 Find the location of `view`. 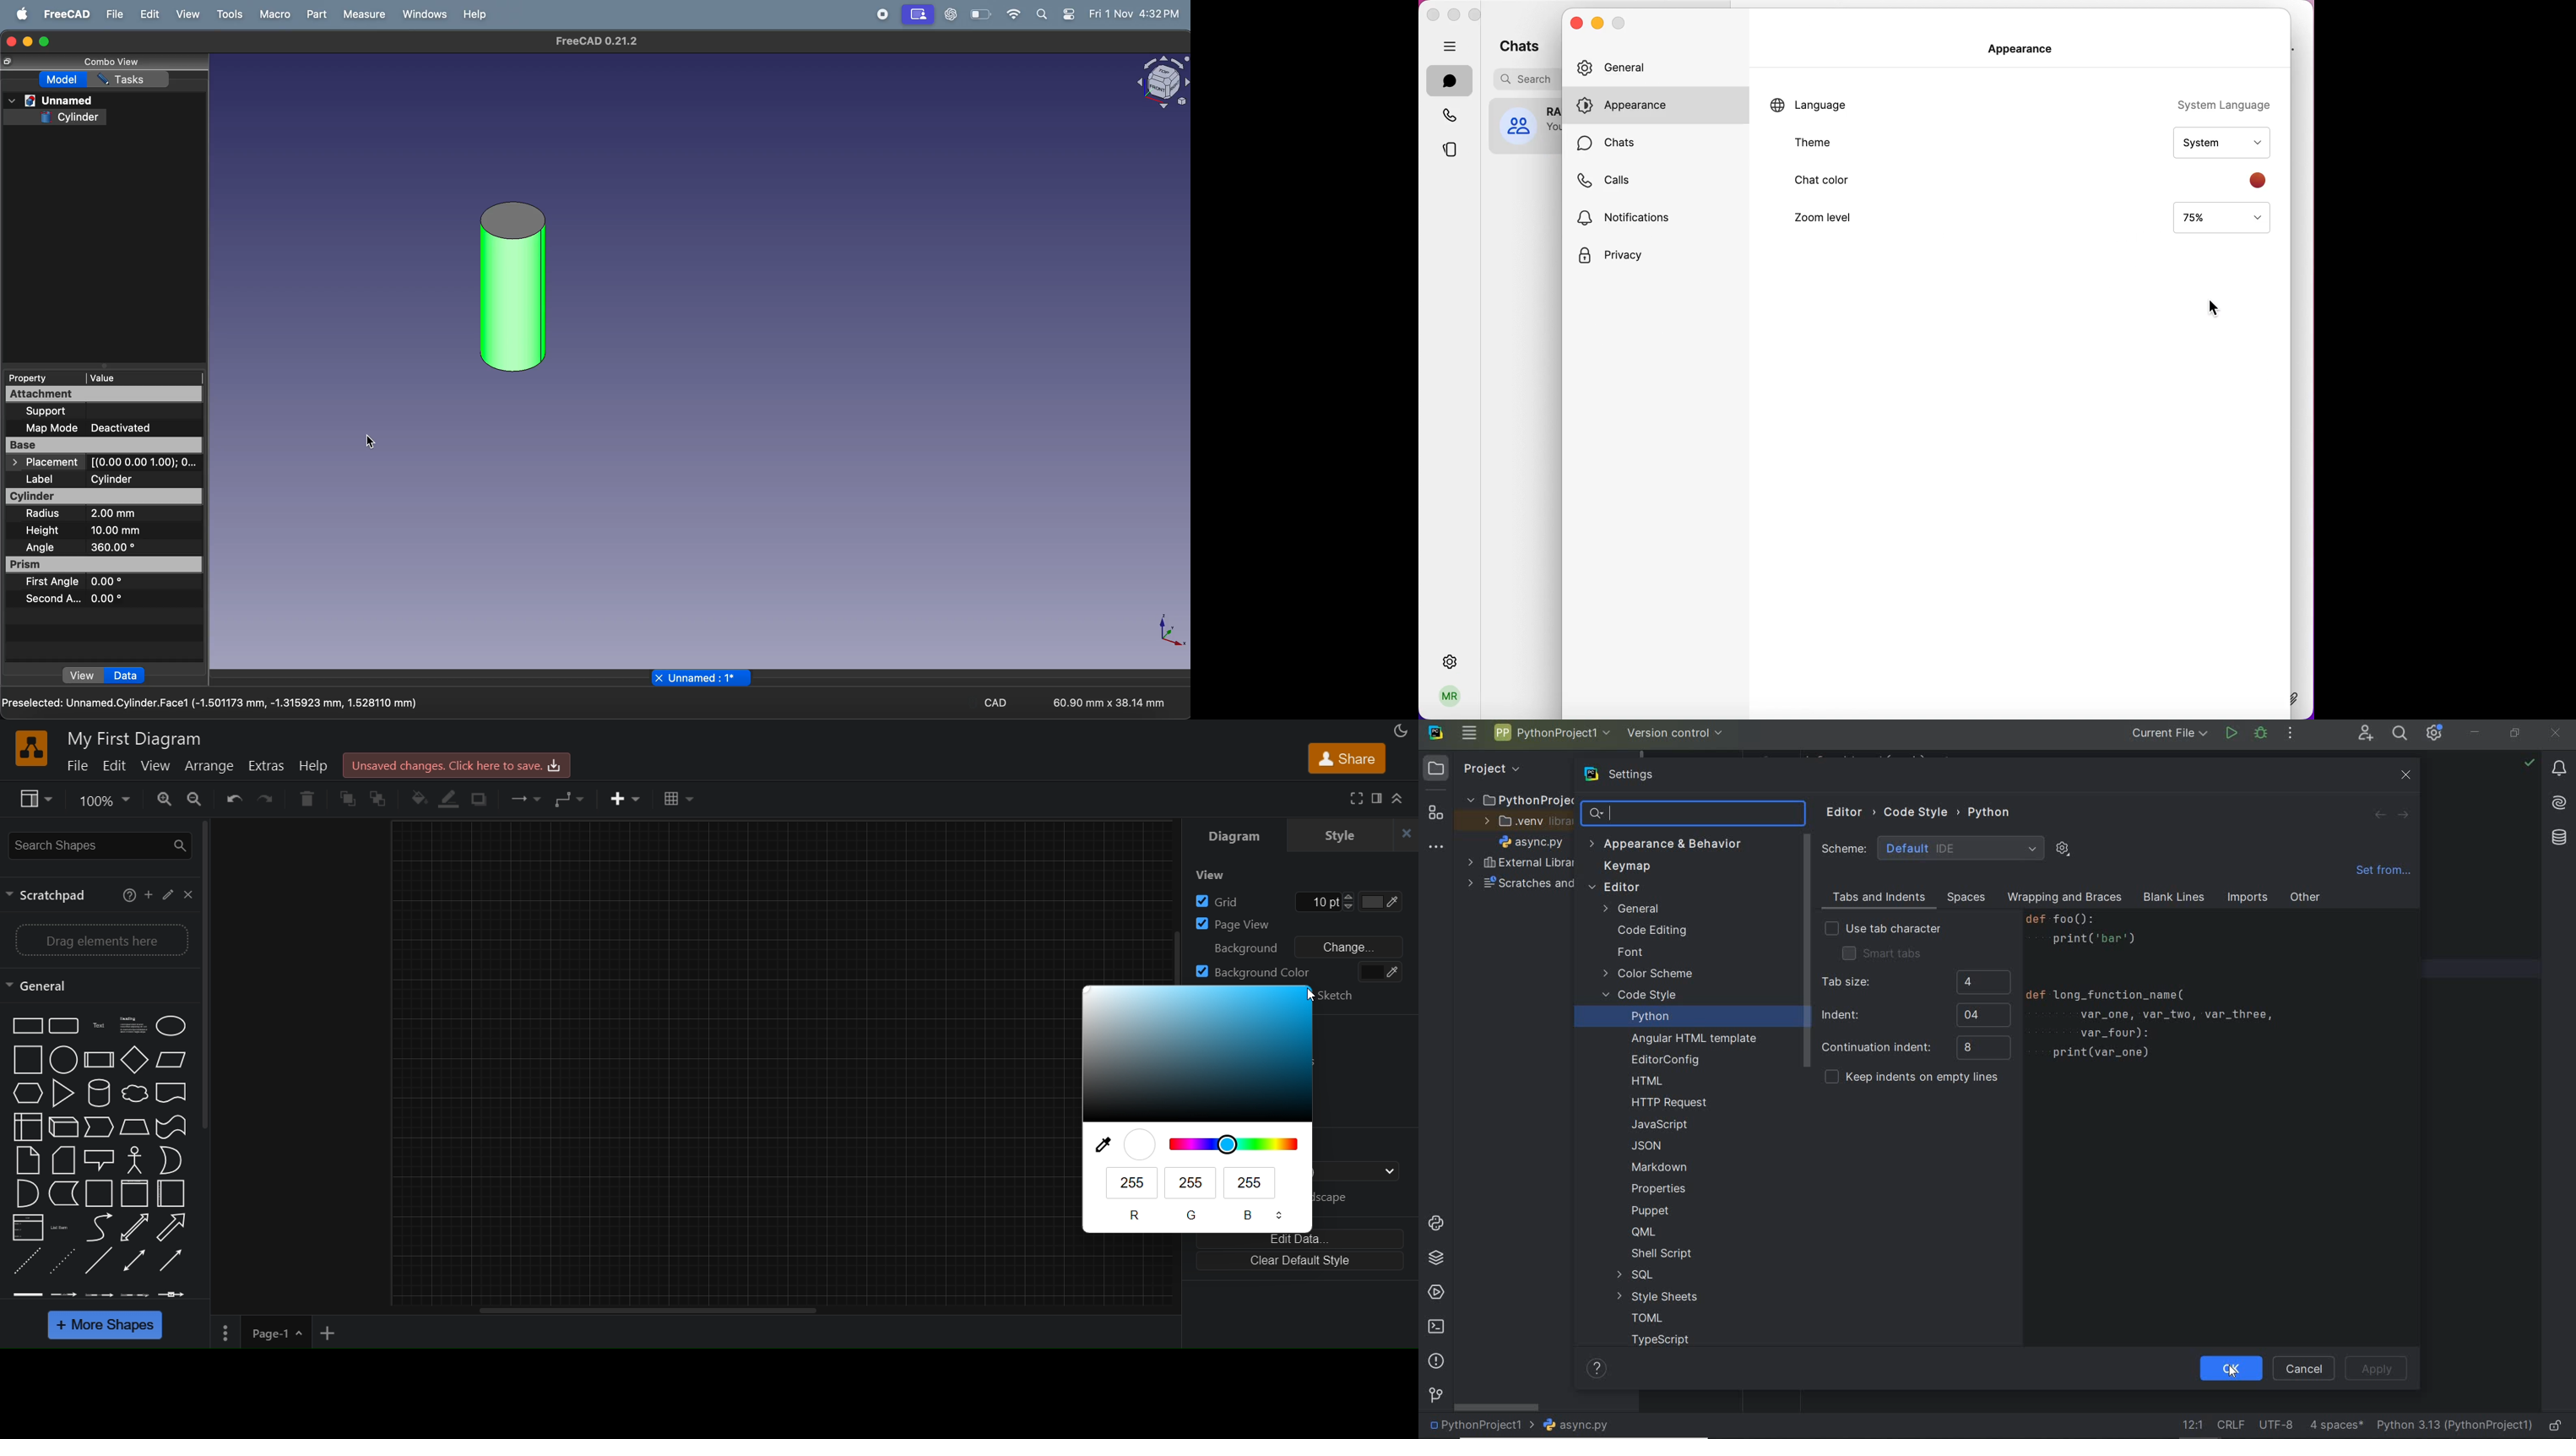

view is located at coordinates (35, 799).